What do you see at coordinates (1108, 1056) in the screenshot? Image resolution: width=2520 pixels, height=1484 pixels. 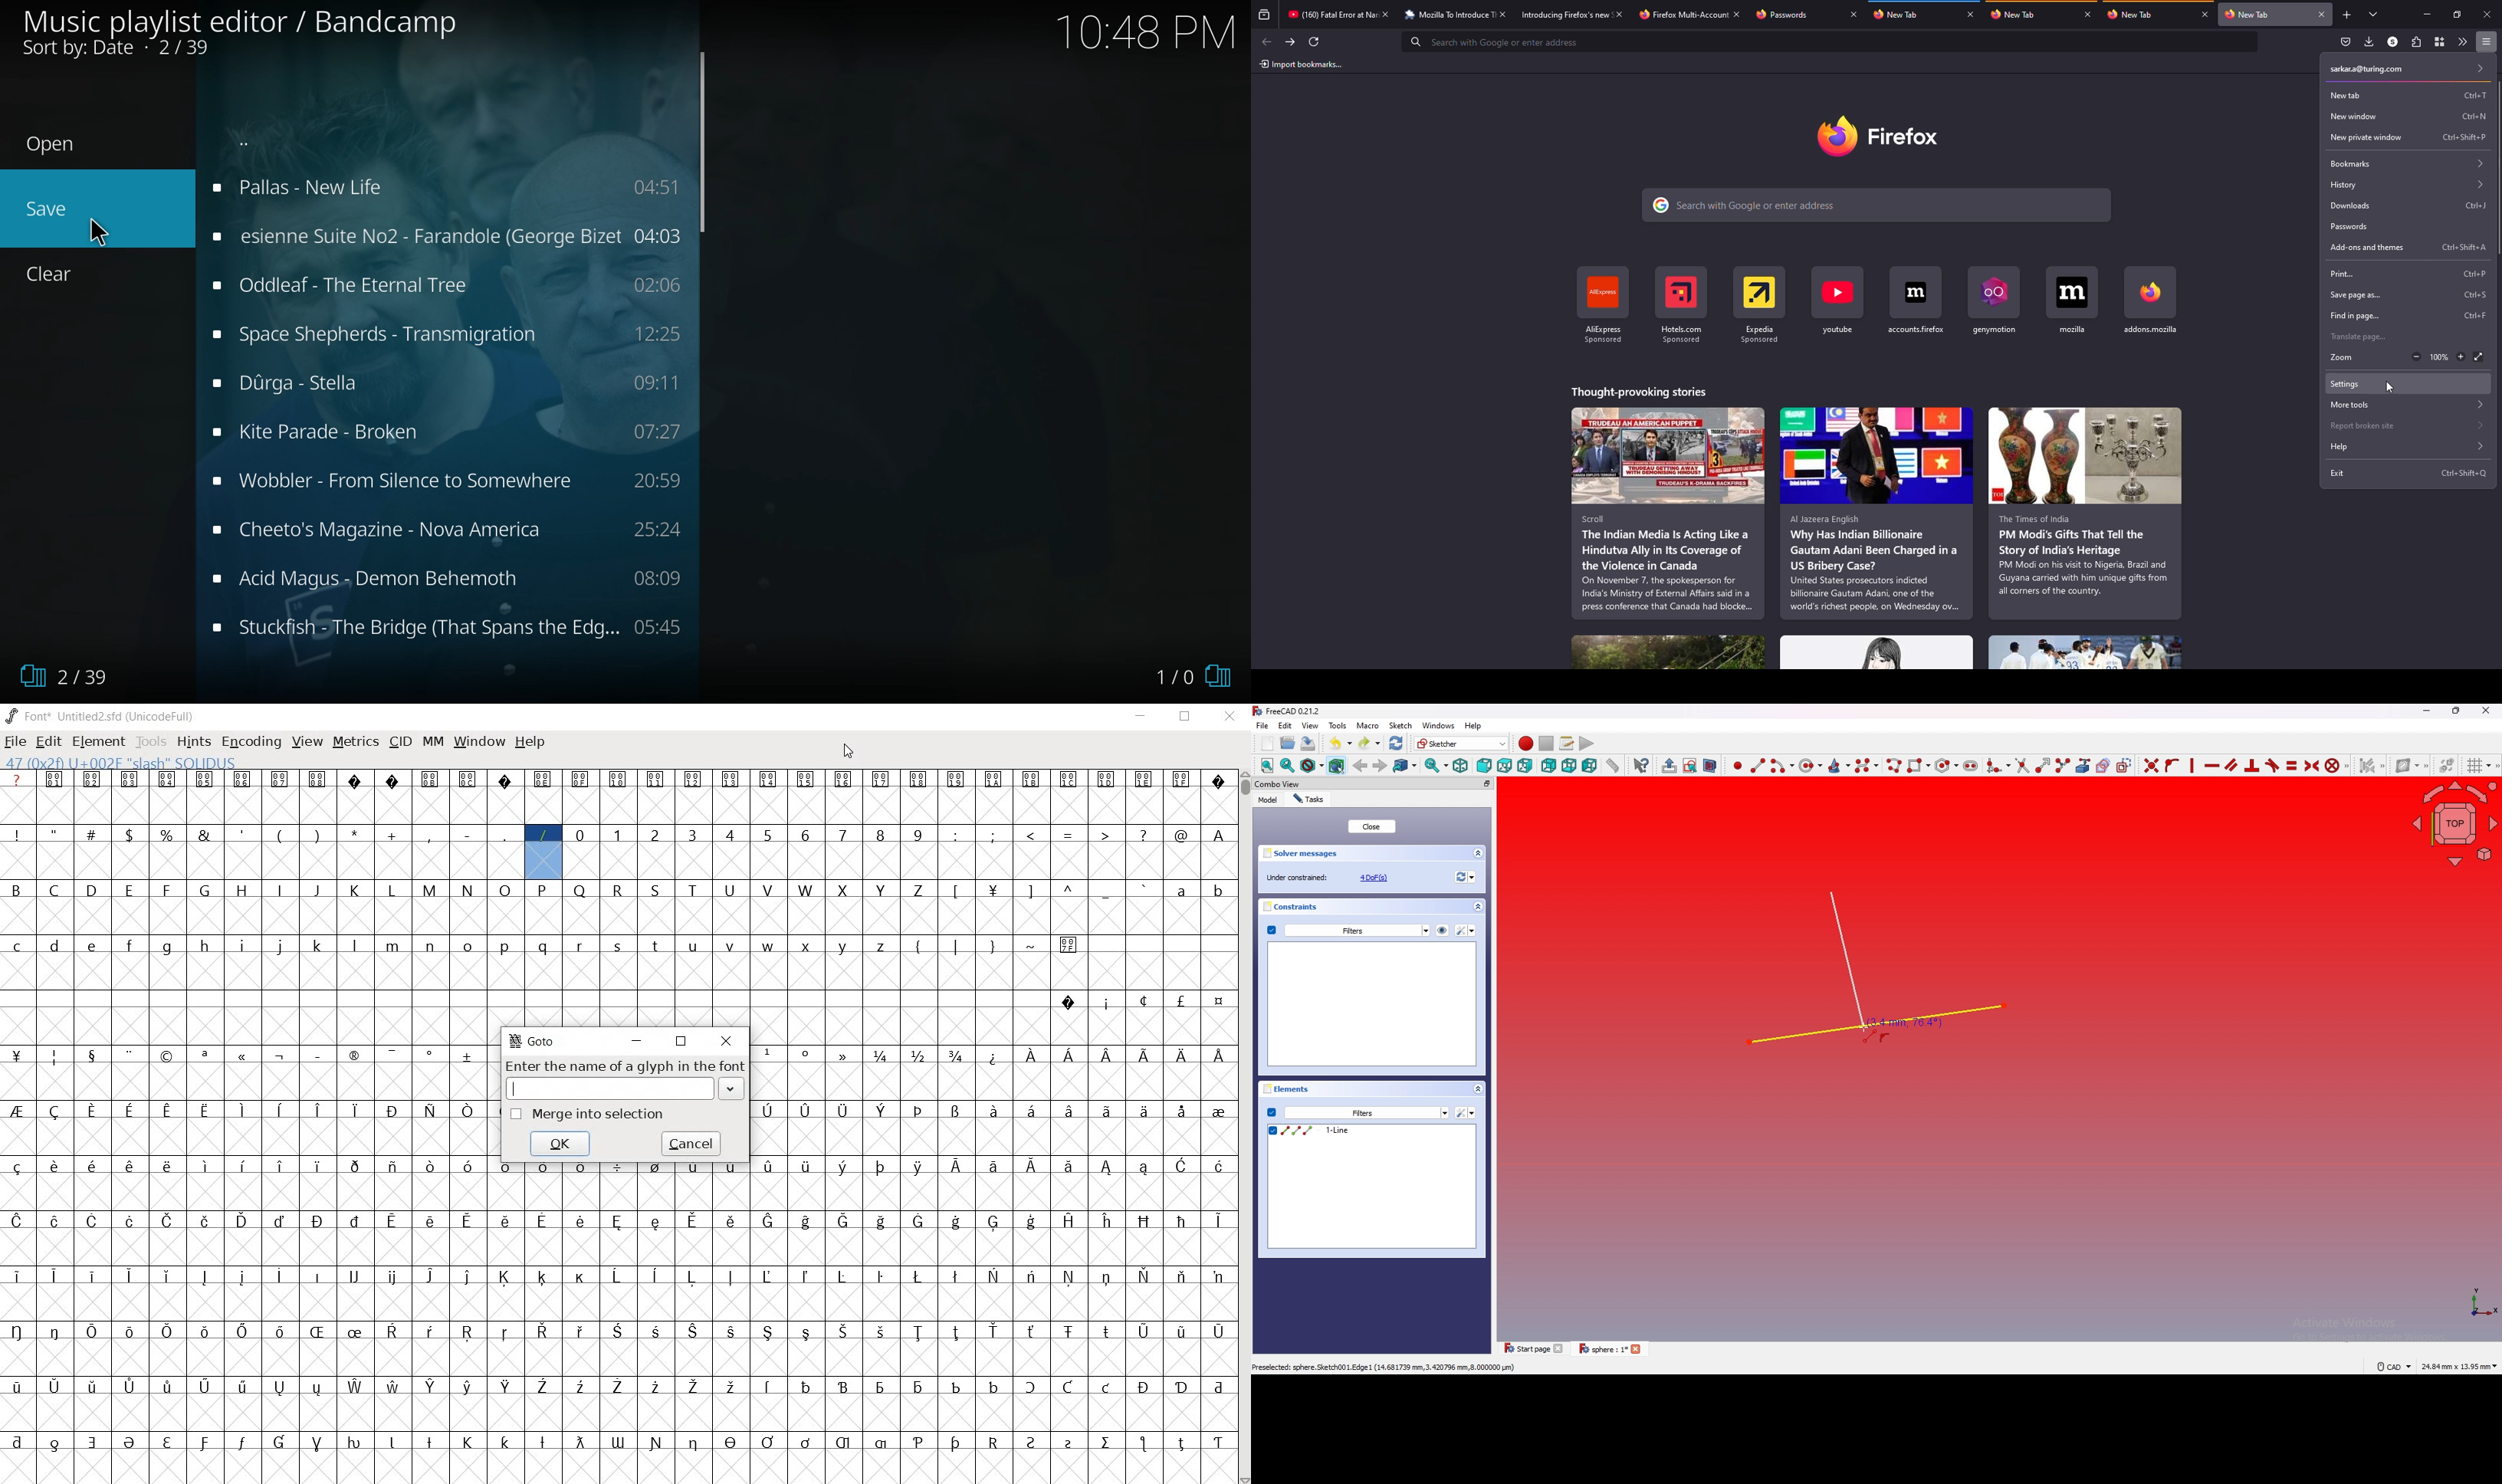 I see `glyph` at bounding box center [1108, 1056].